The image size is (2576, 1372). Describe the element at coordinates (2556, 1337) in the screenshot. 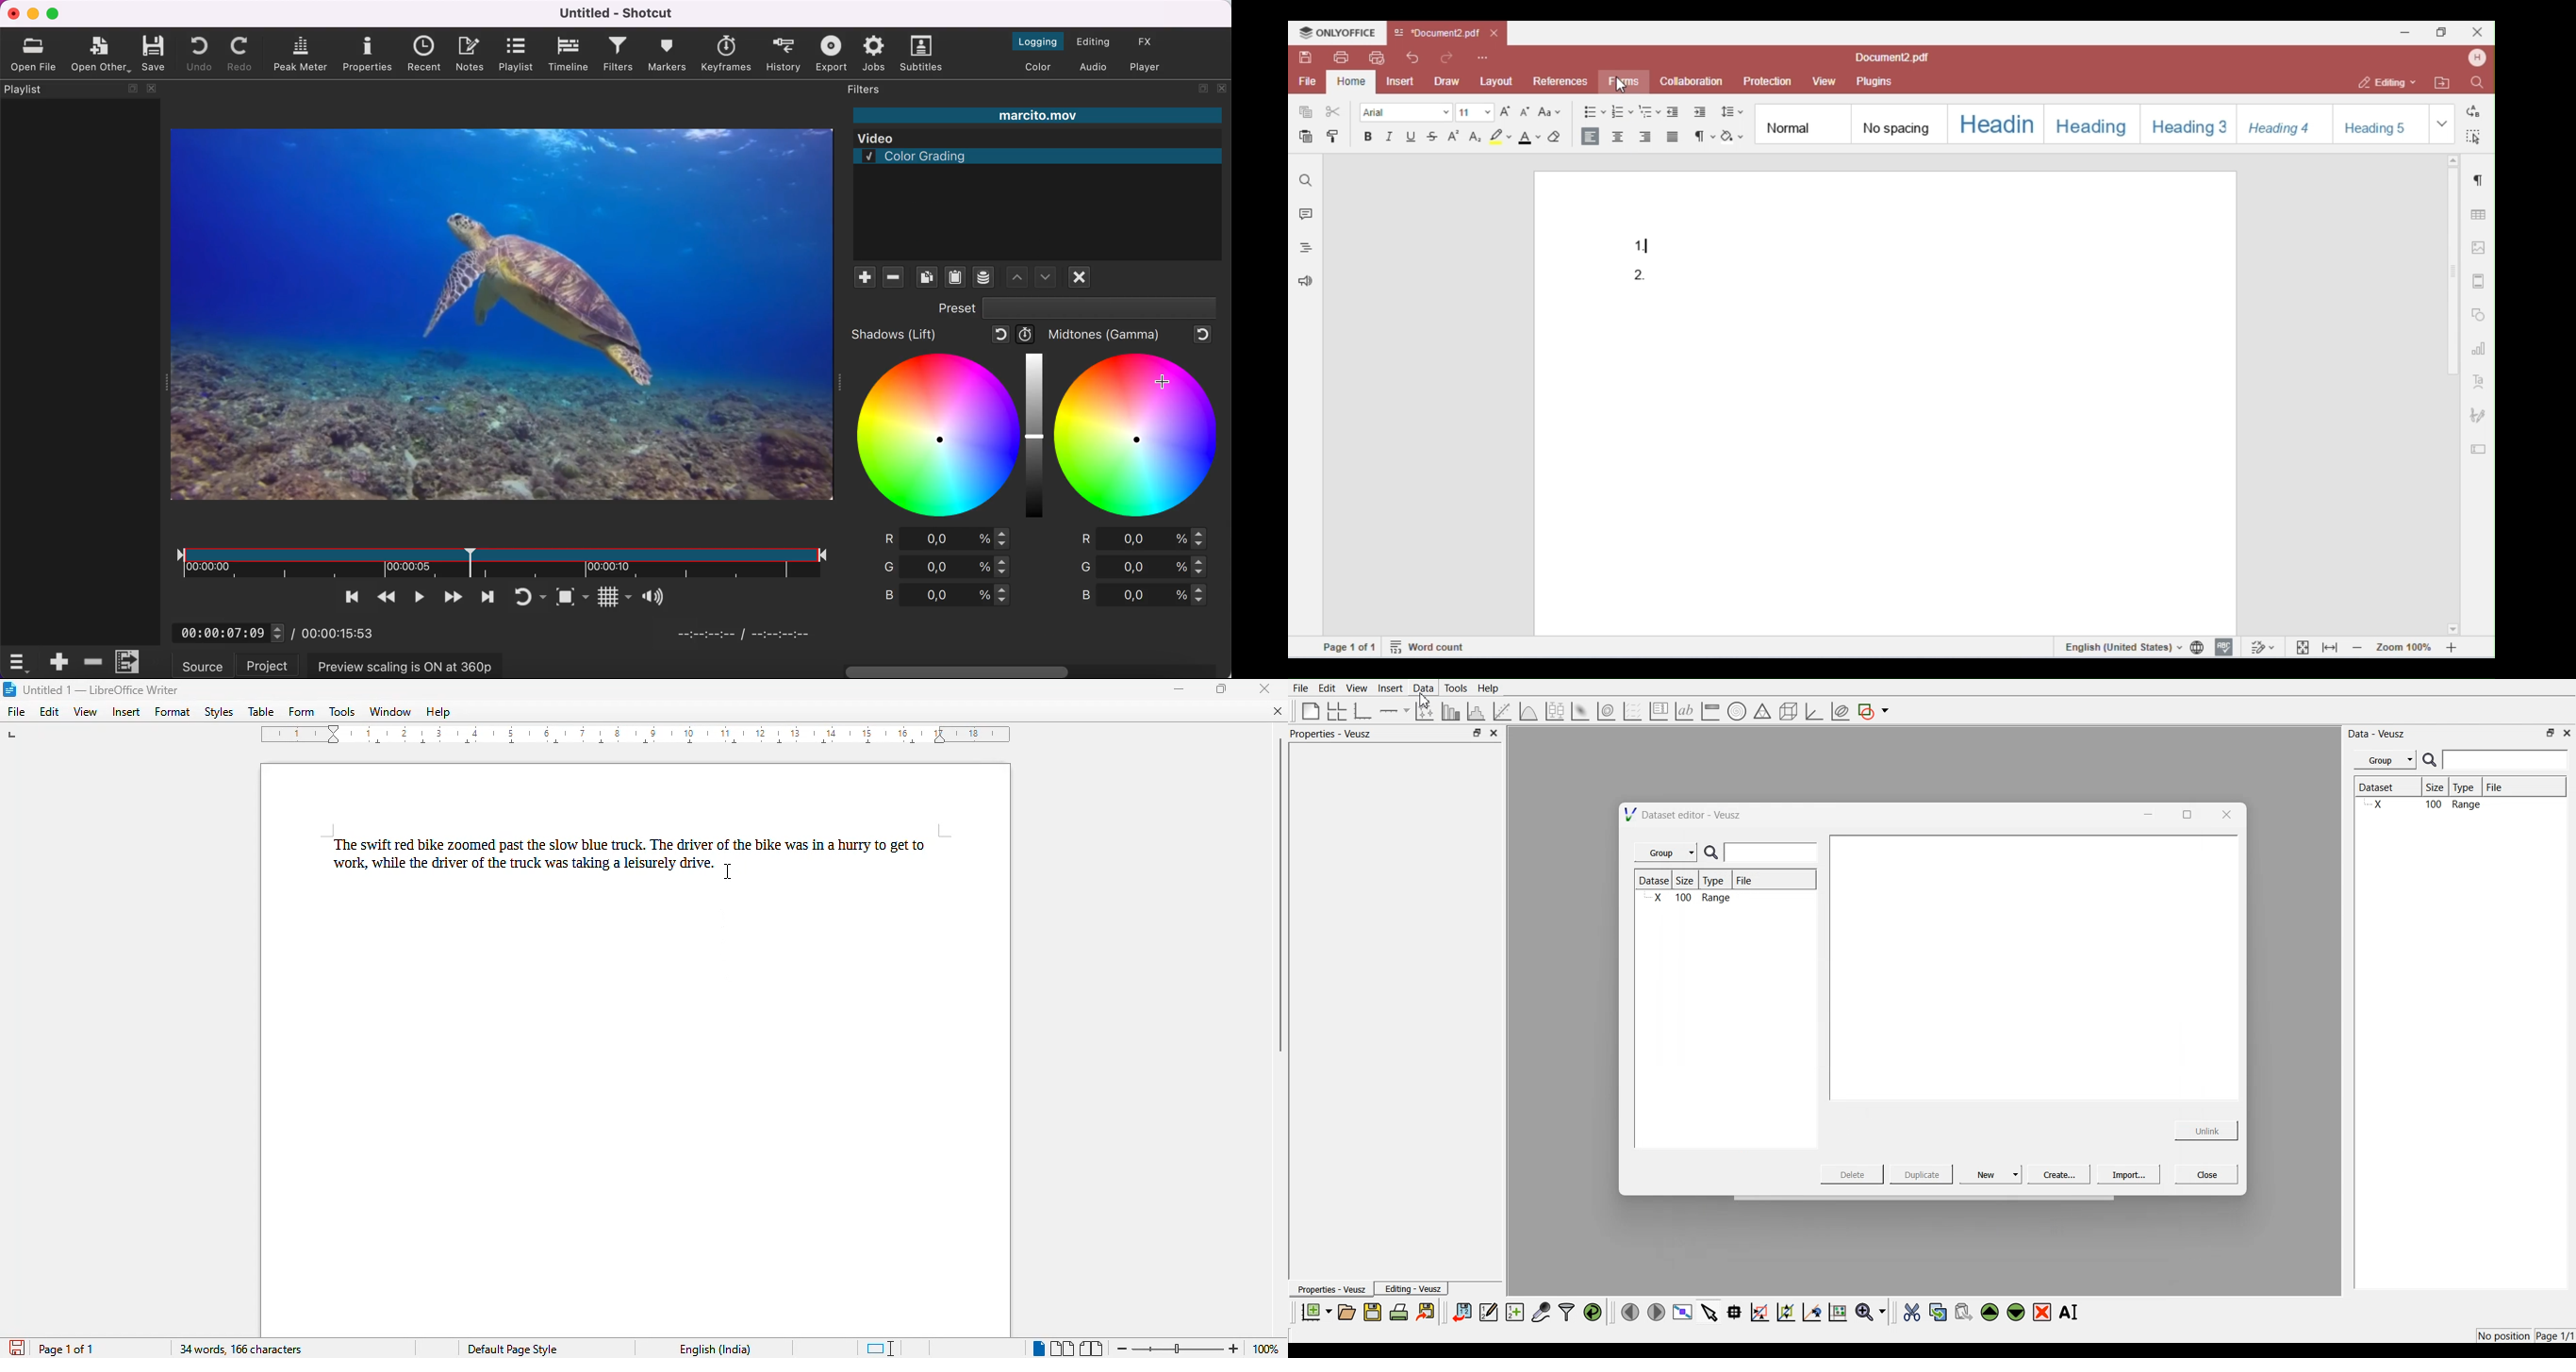

I see `Page 1/1` at that location.